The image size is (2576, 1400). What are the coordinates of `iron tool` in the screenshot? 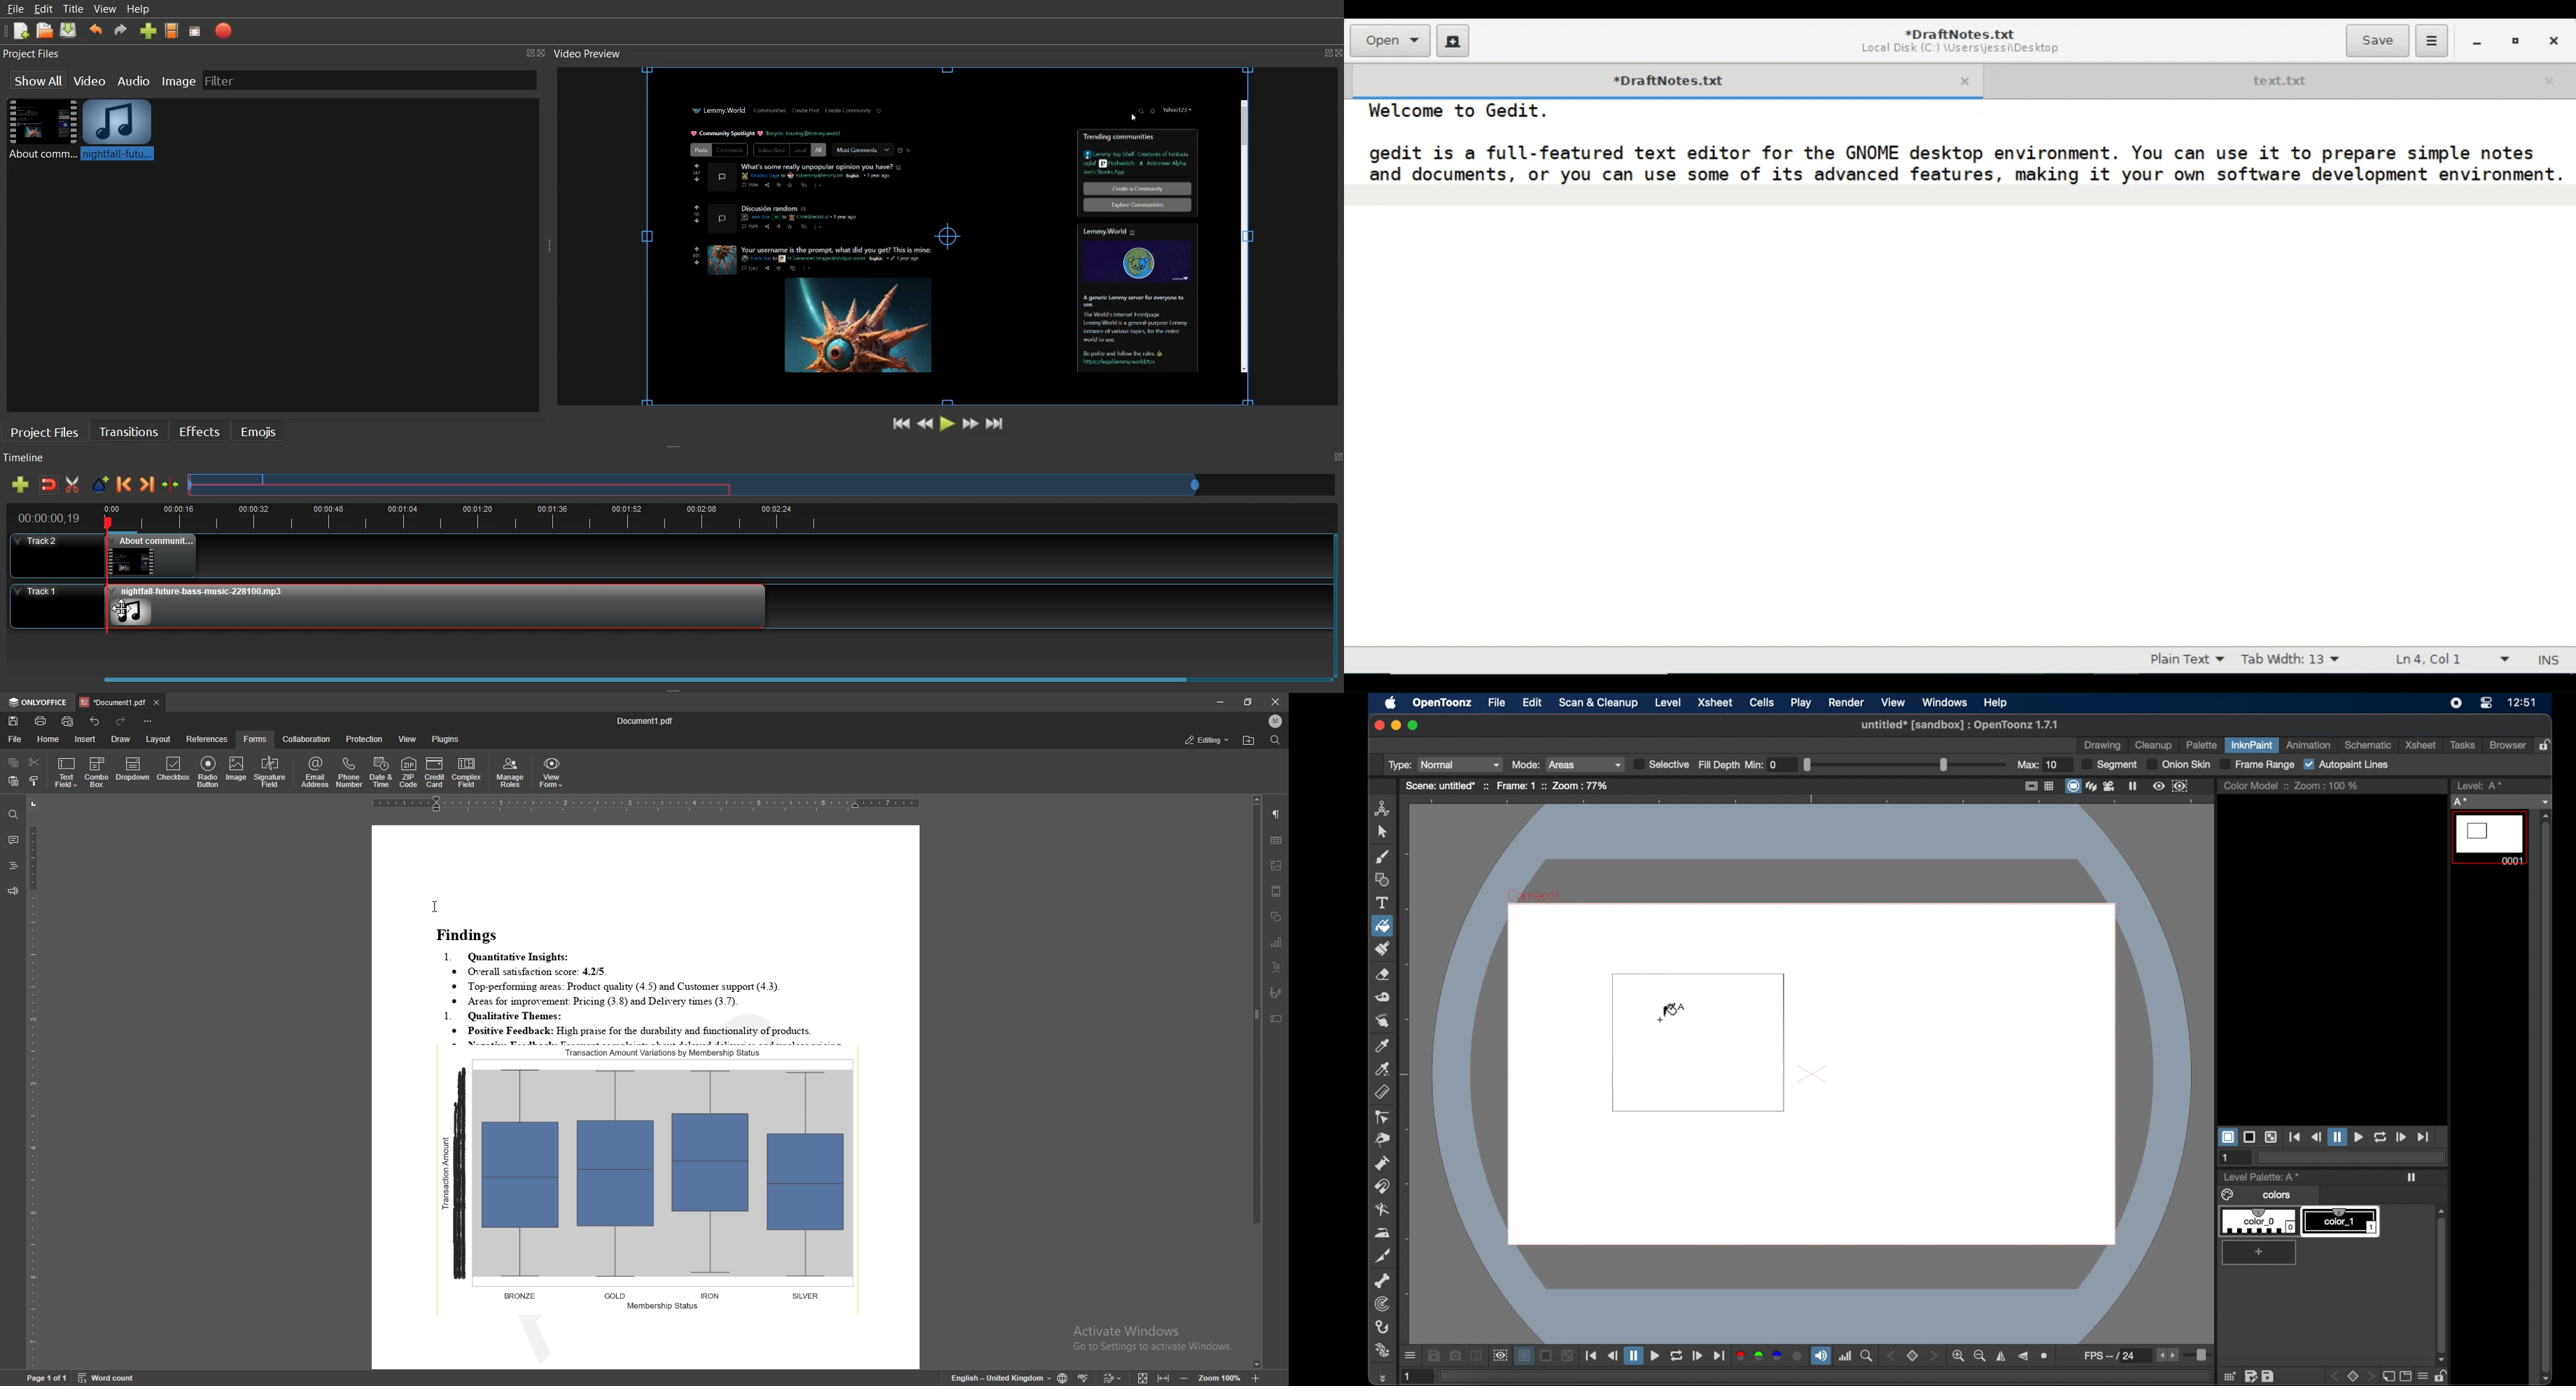 It's located at (1382, 1233).